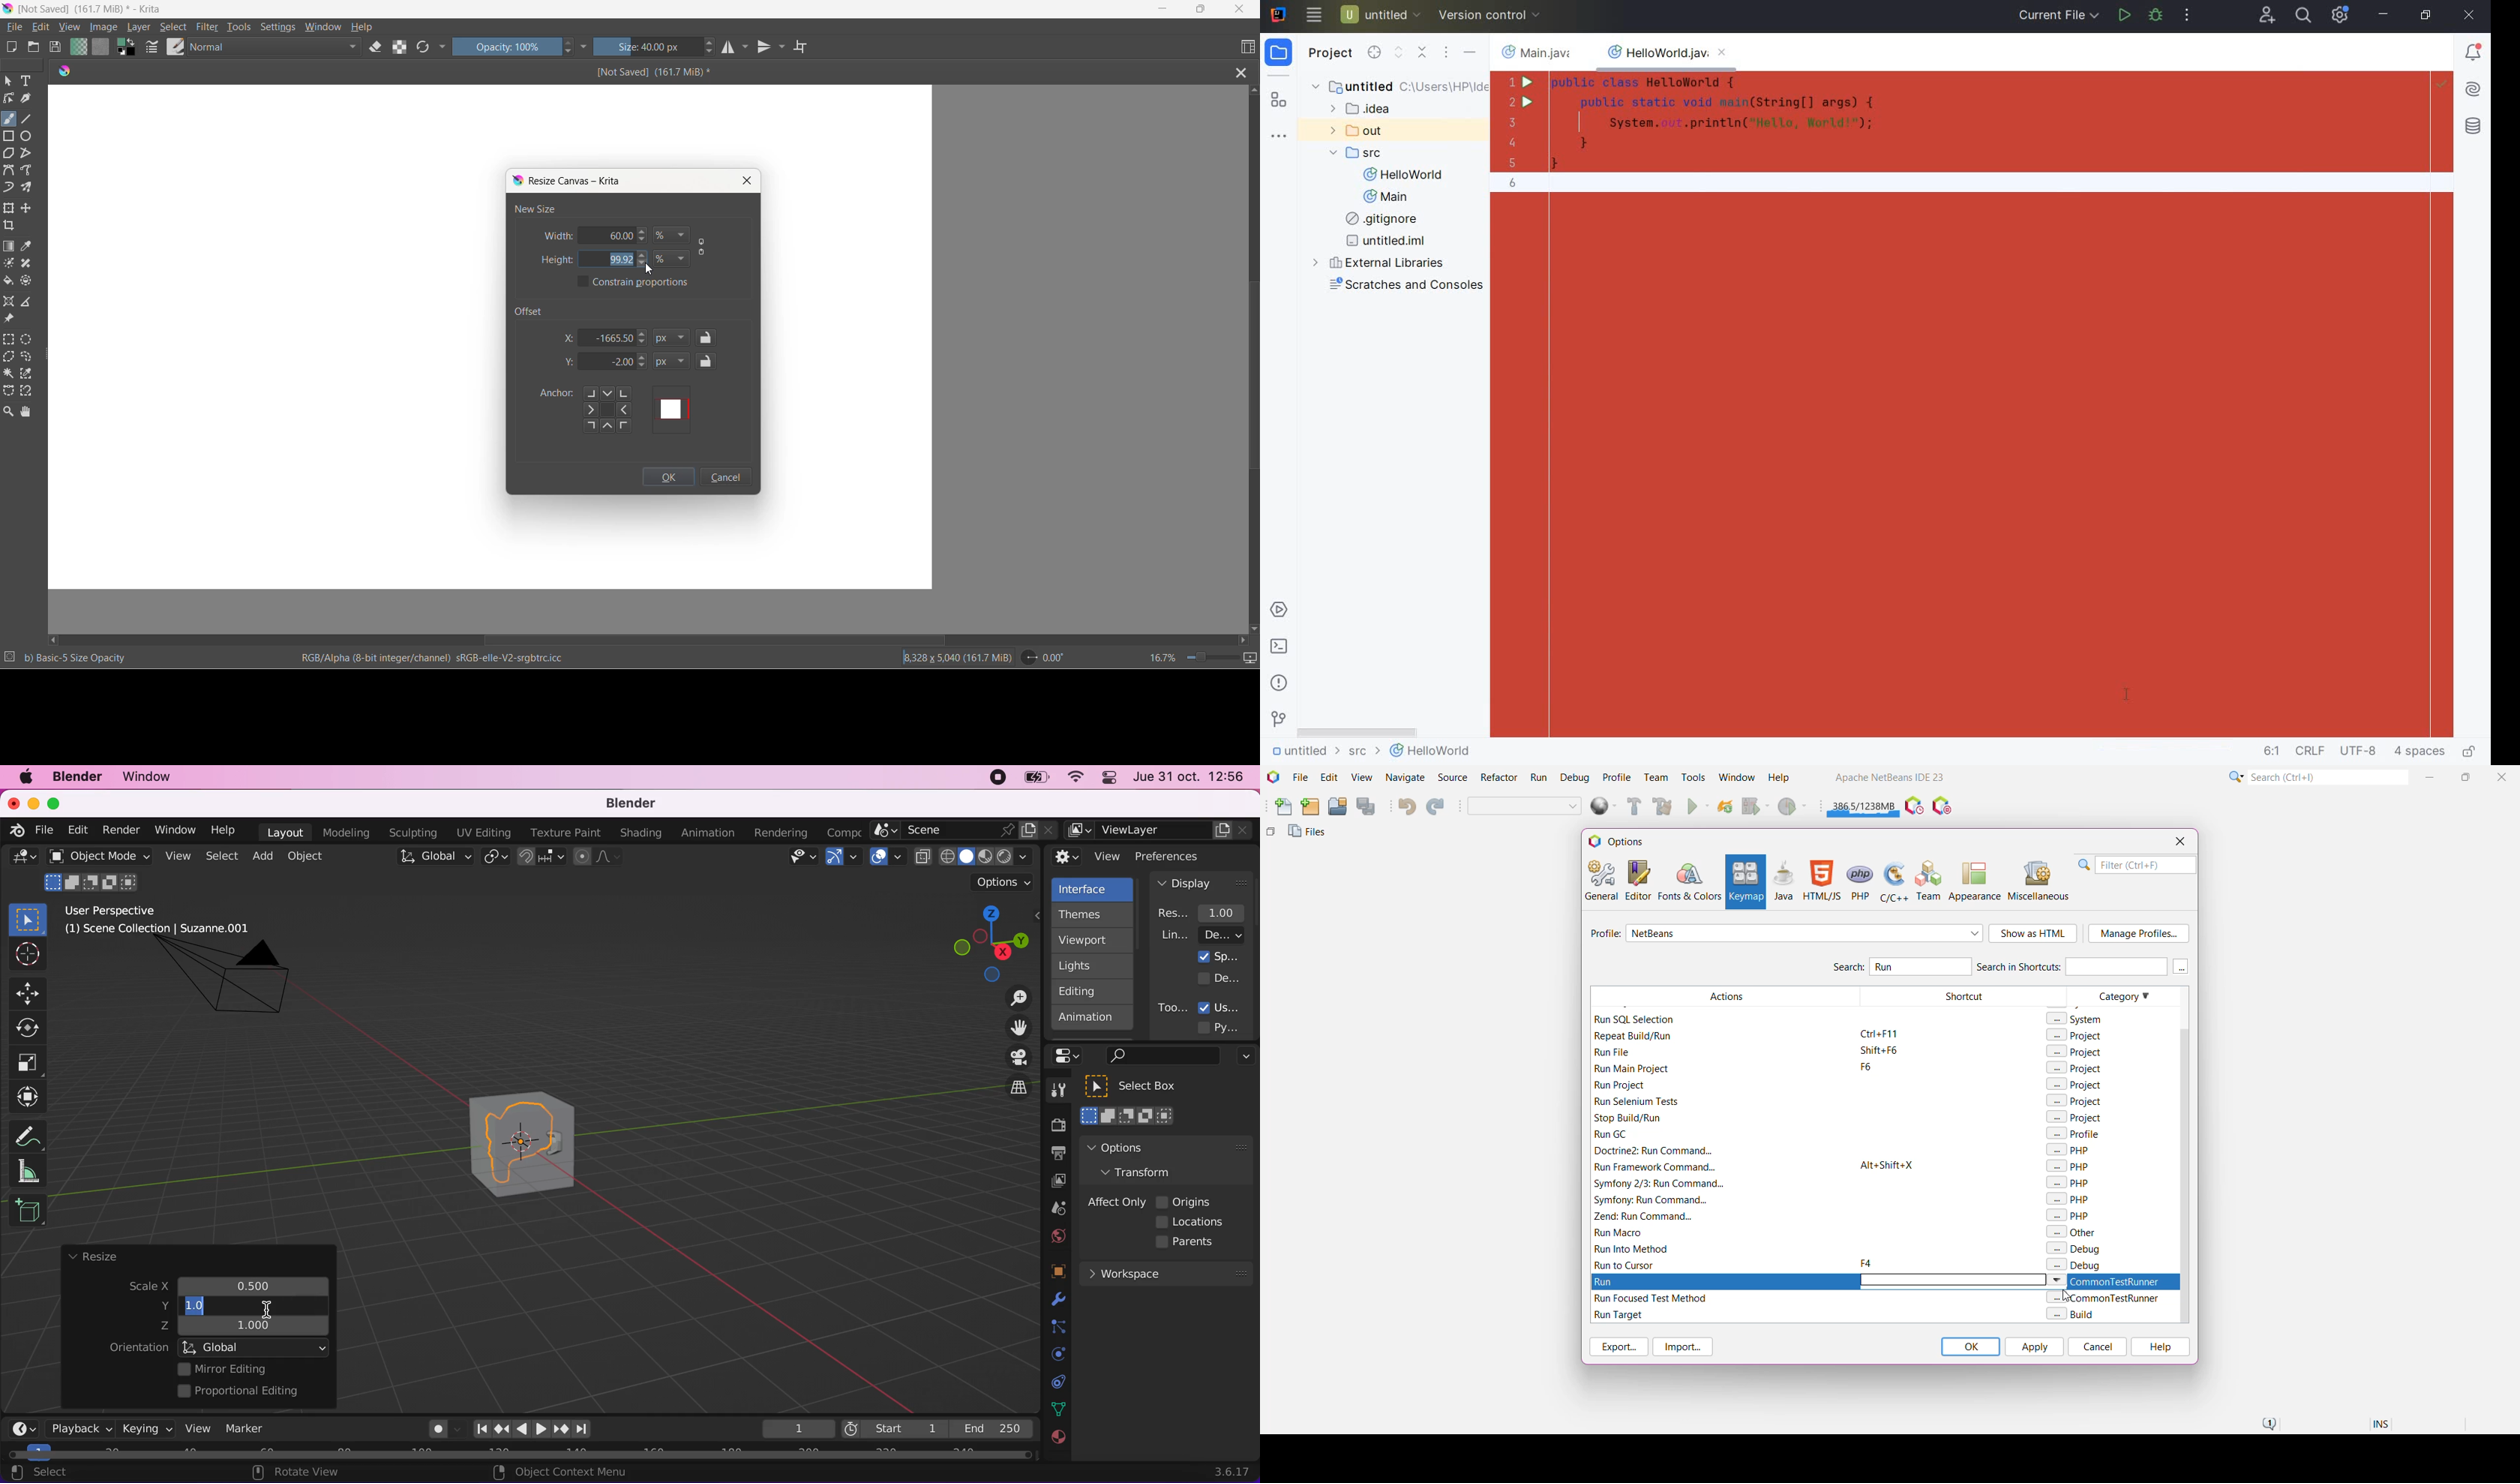  What do you see at coordinates (648, 48) in the screenshot?
I see `size` at bounding box center [648, 48].